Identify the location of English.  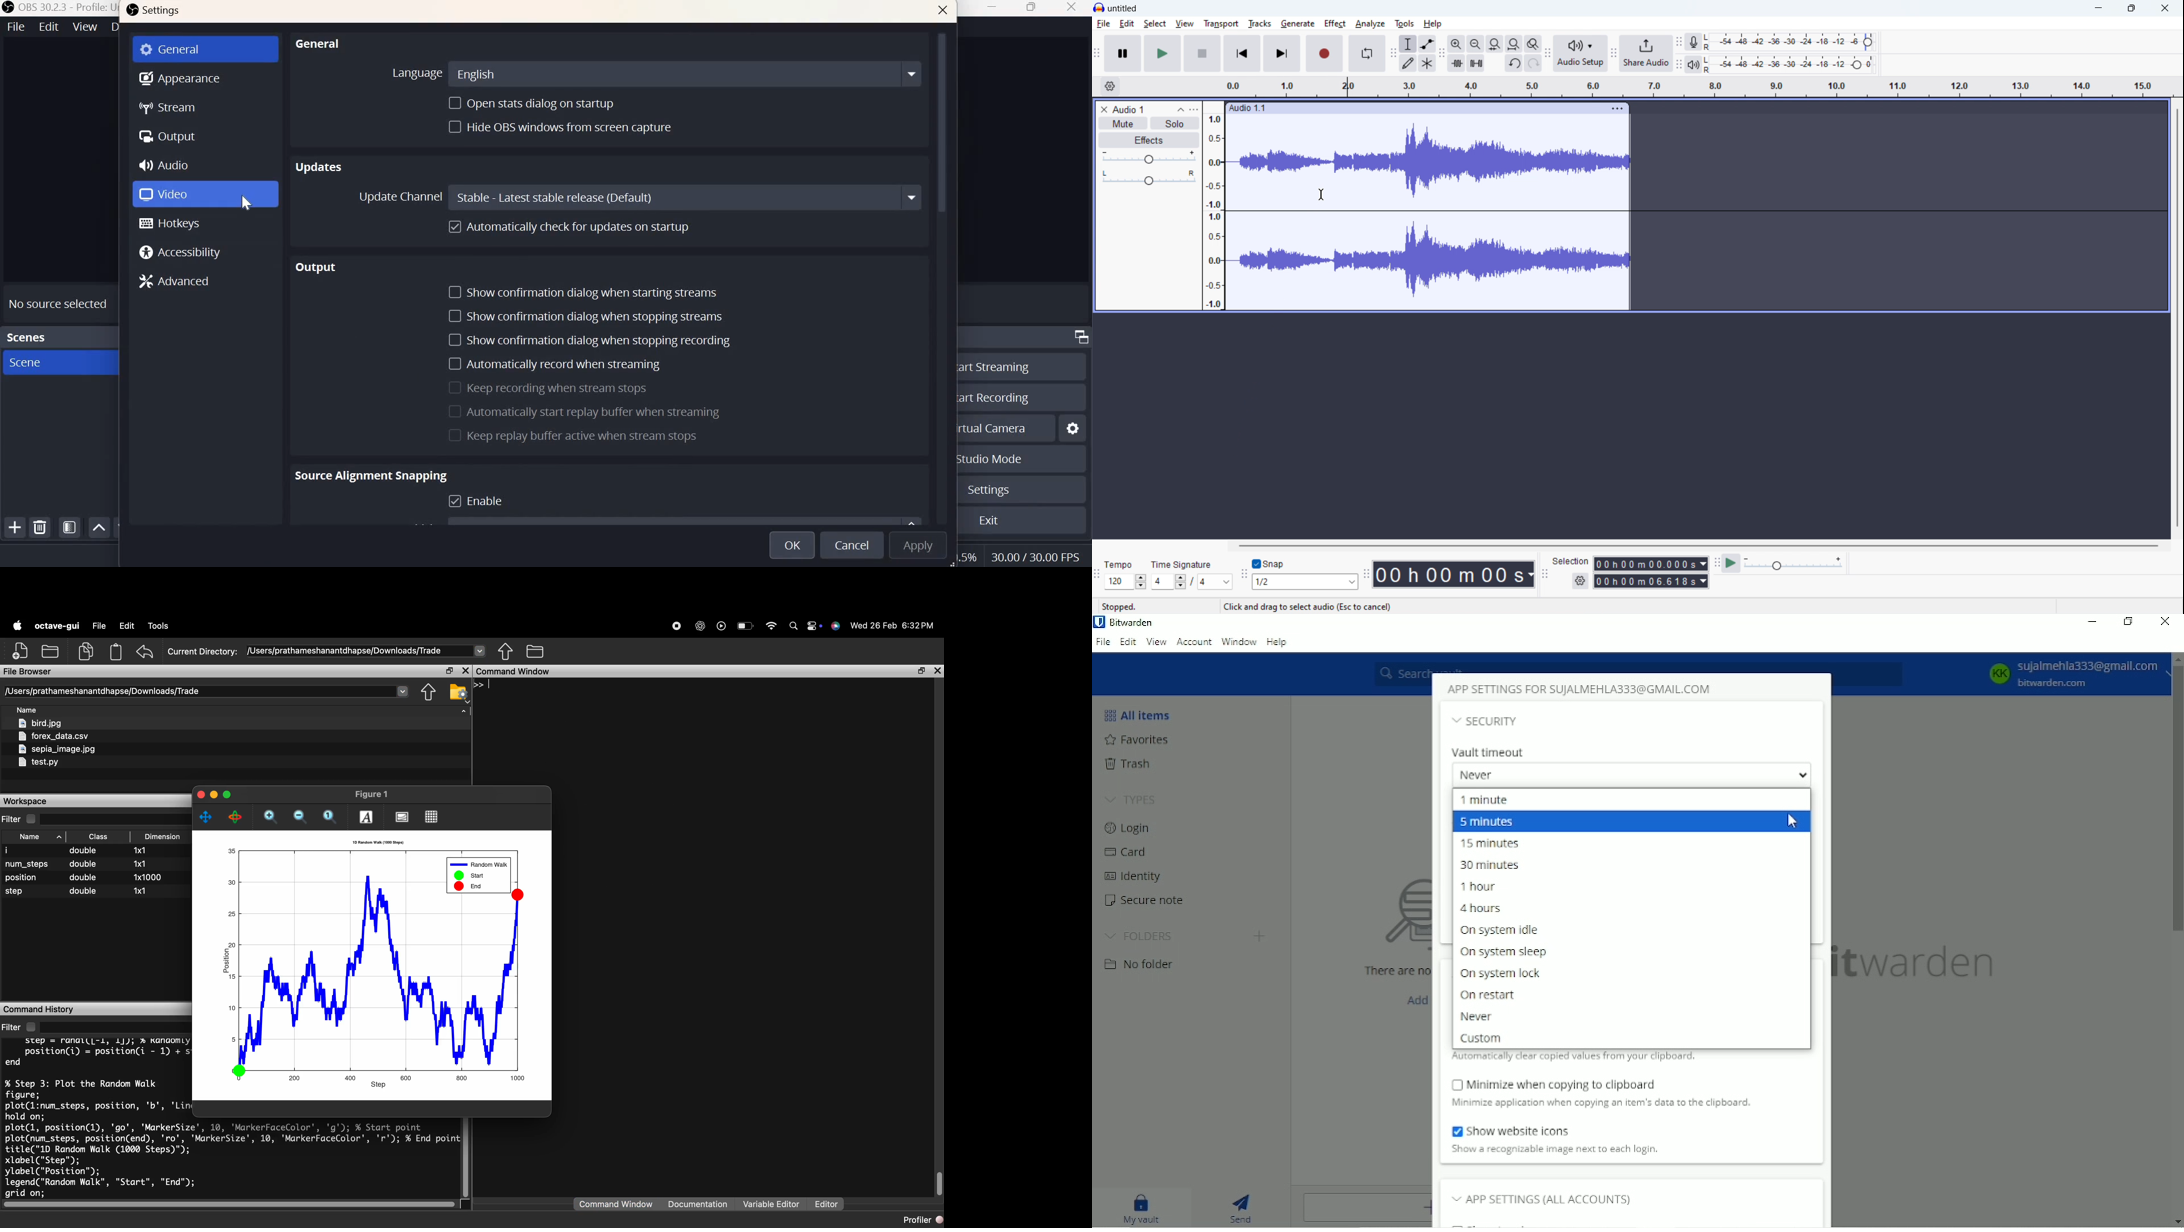
(685, 73).